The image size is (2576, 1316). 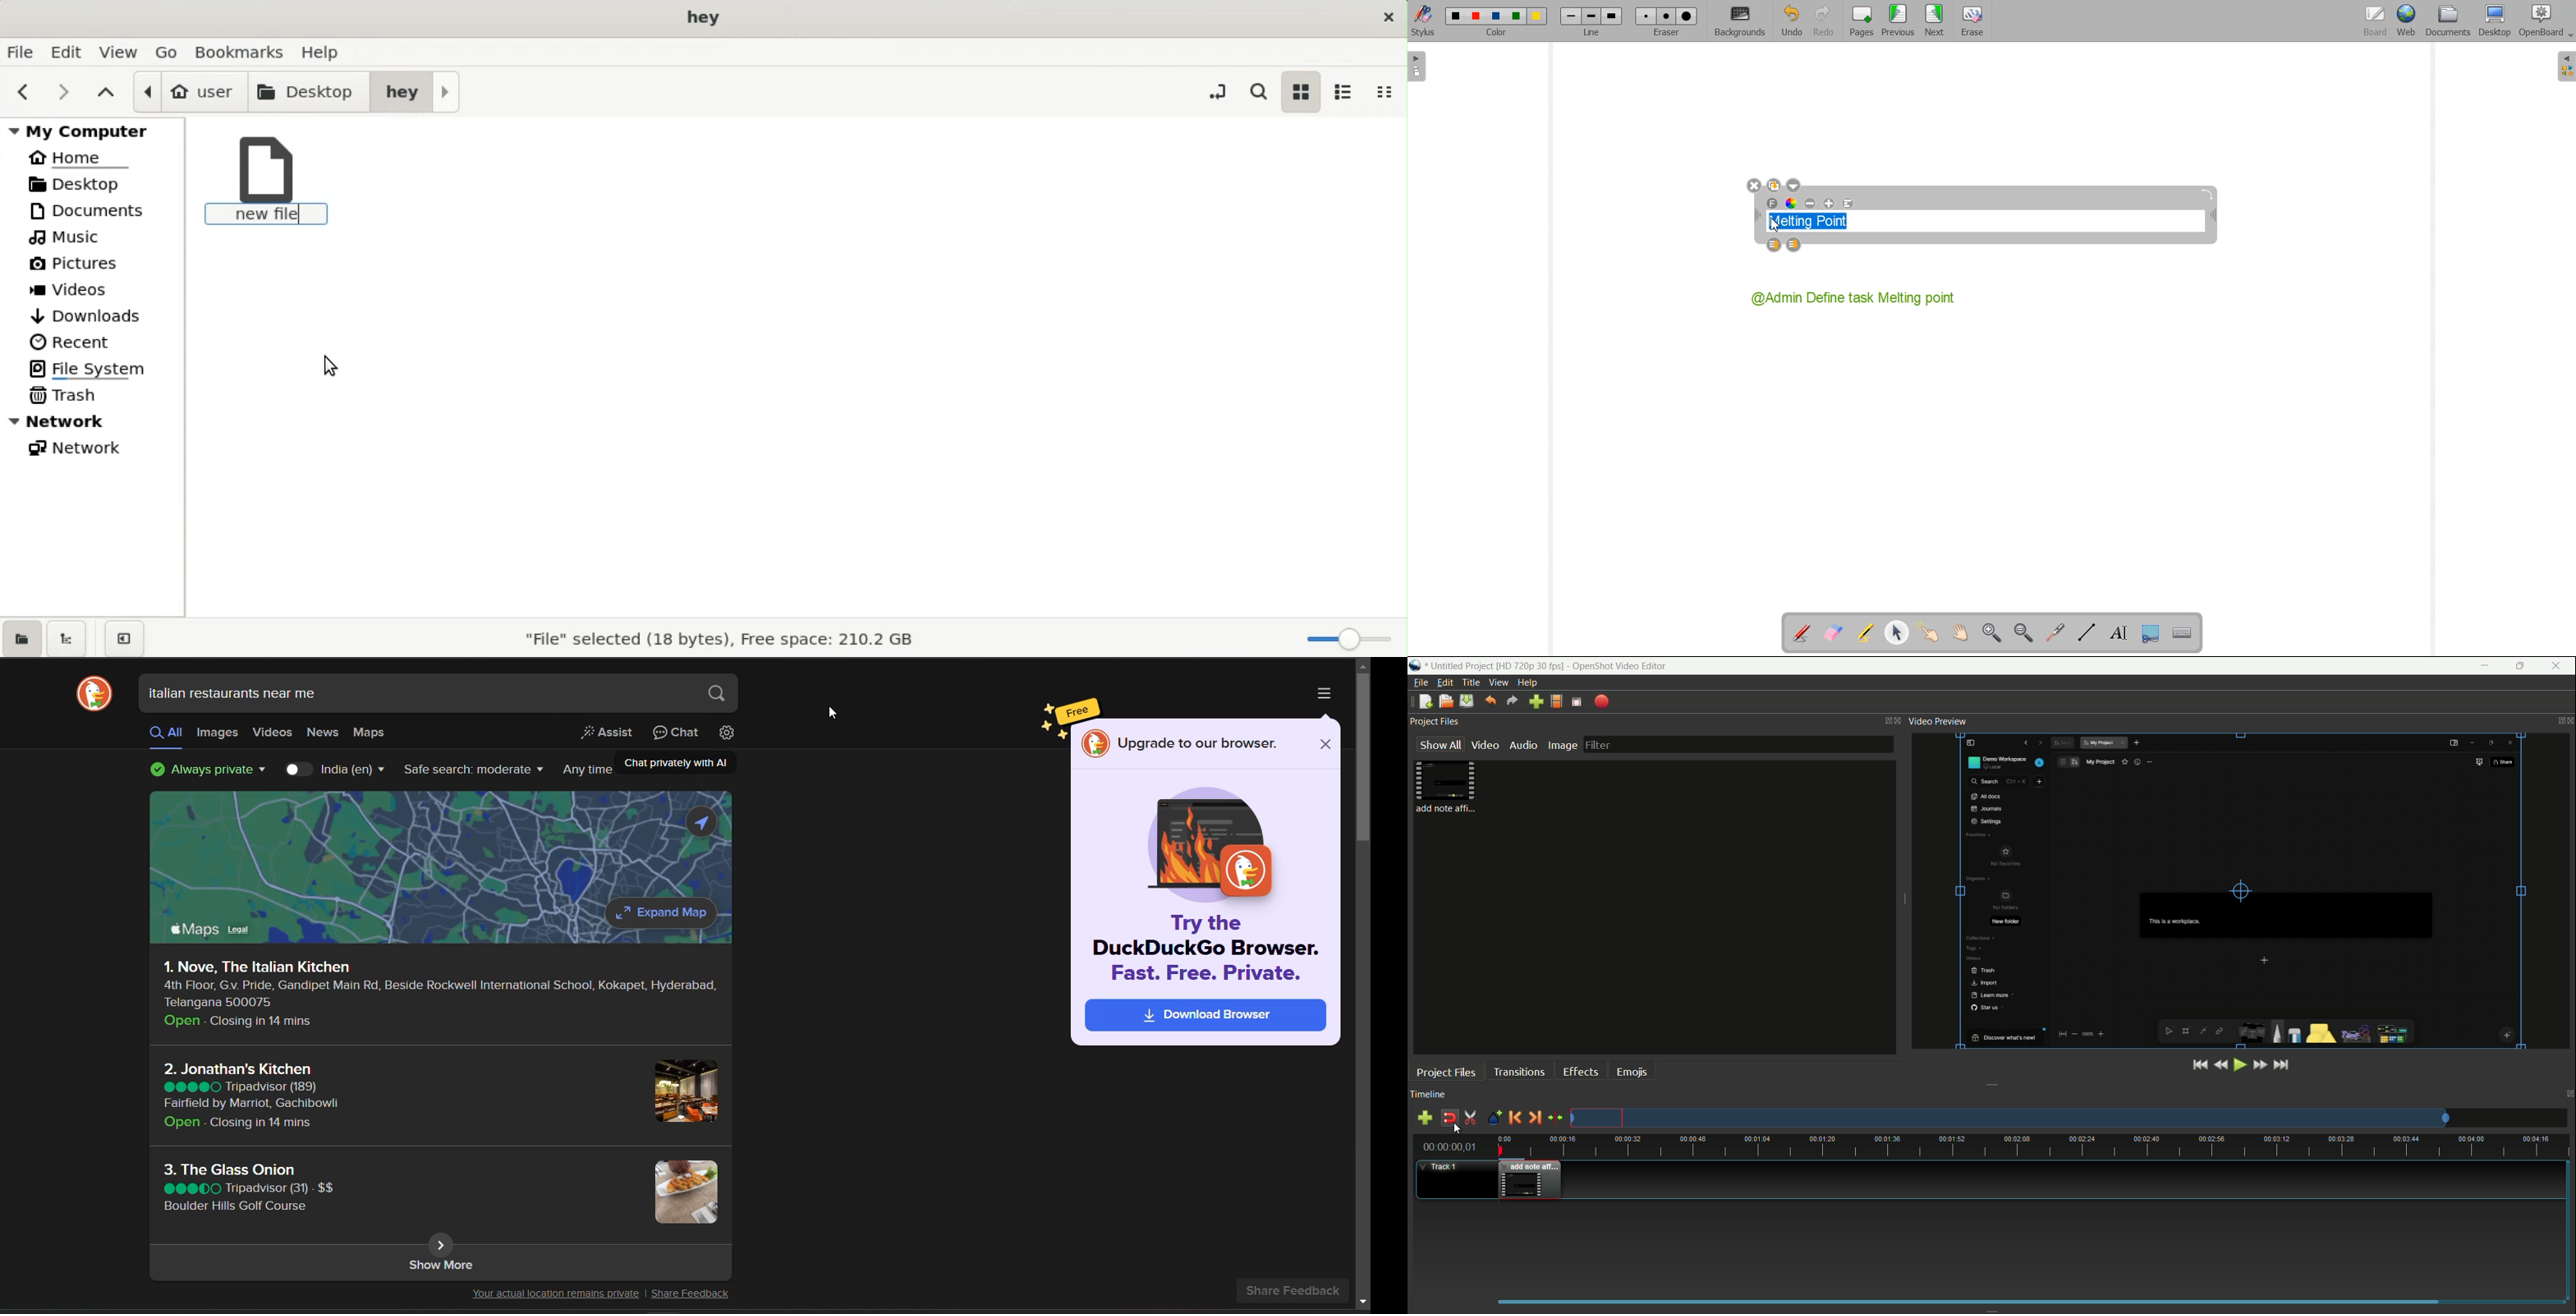 What do you see at coordinates (1470, 1119) in the screenshot?
I see `enable razor` at bounding box center [1470, 1119].